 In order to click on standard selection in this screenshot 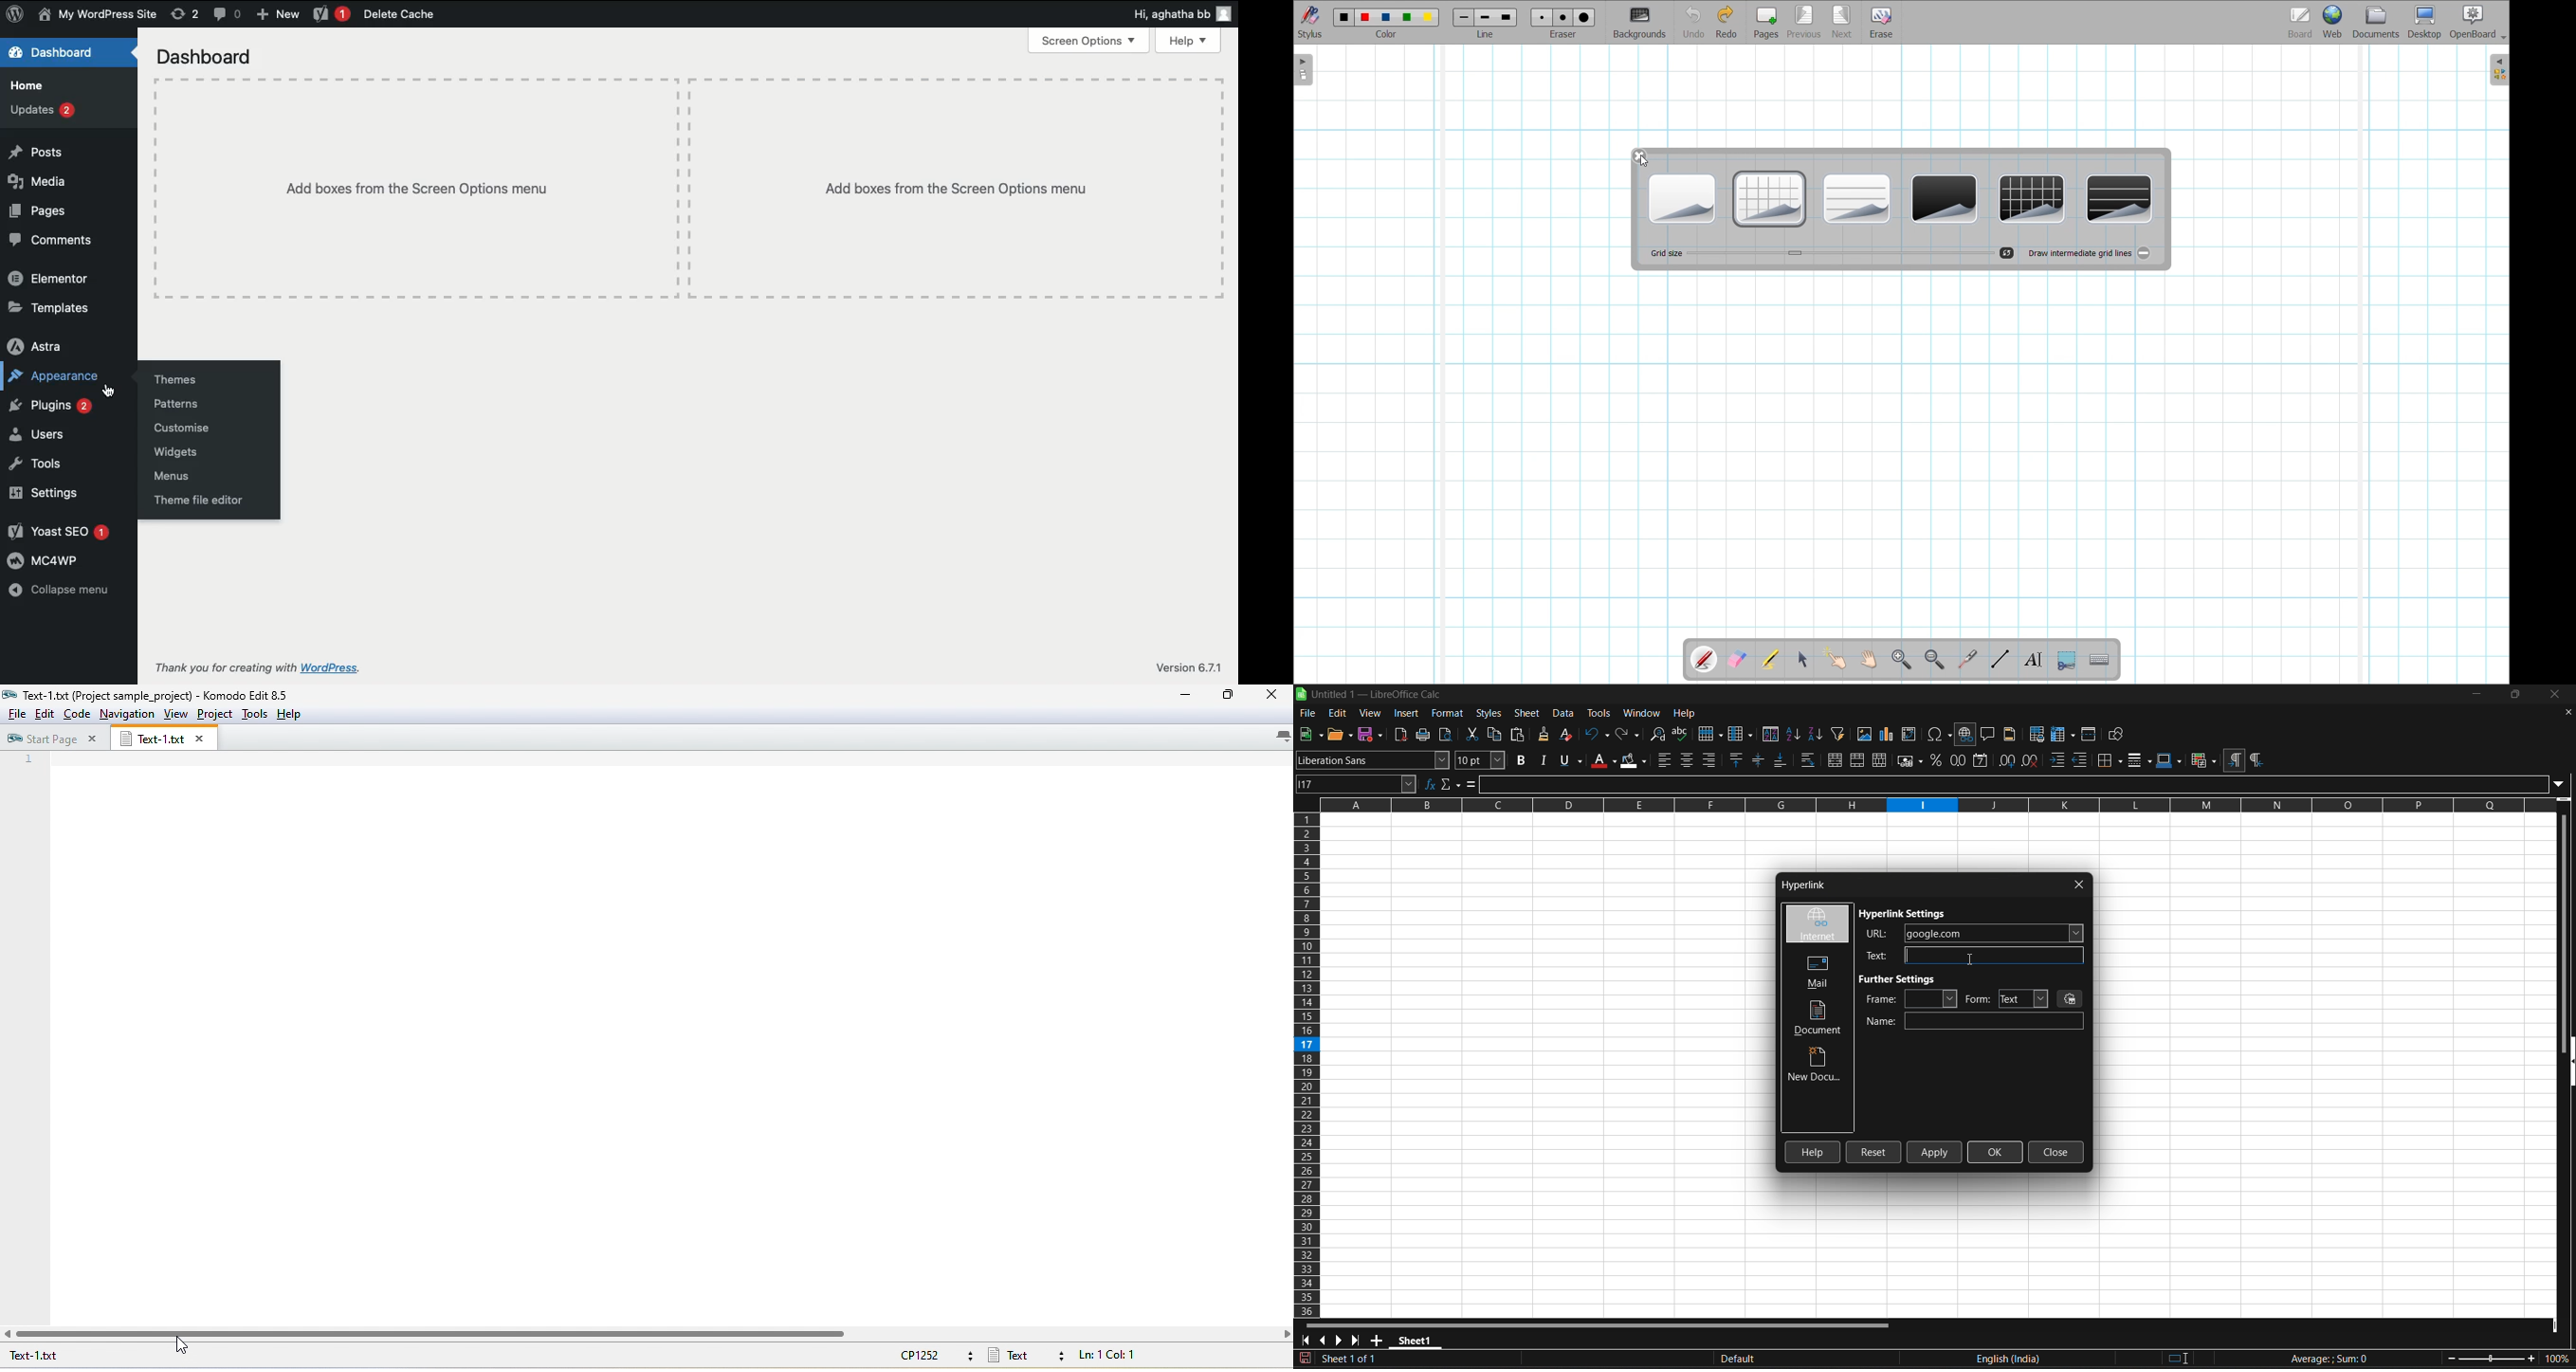, I will do `click(2180, 1359)`.